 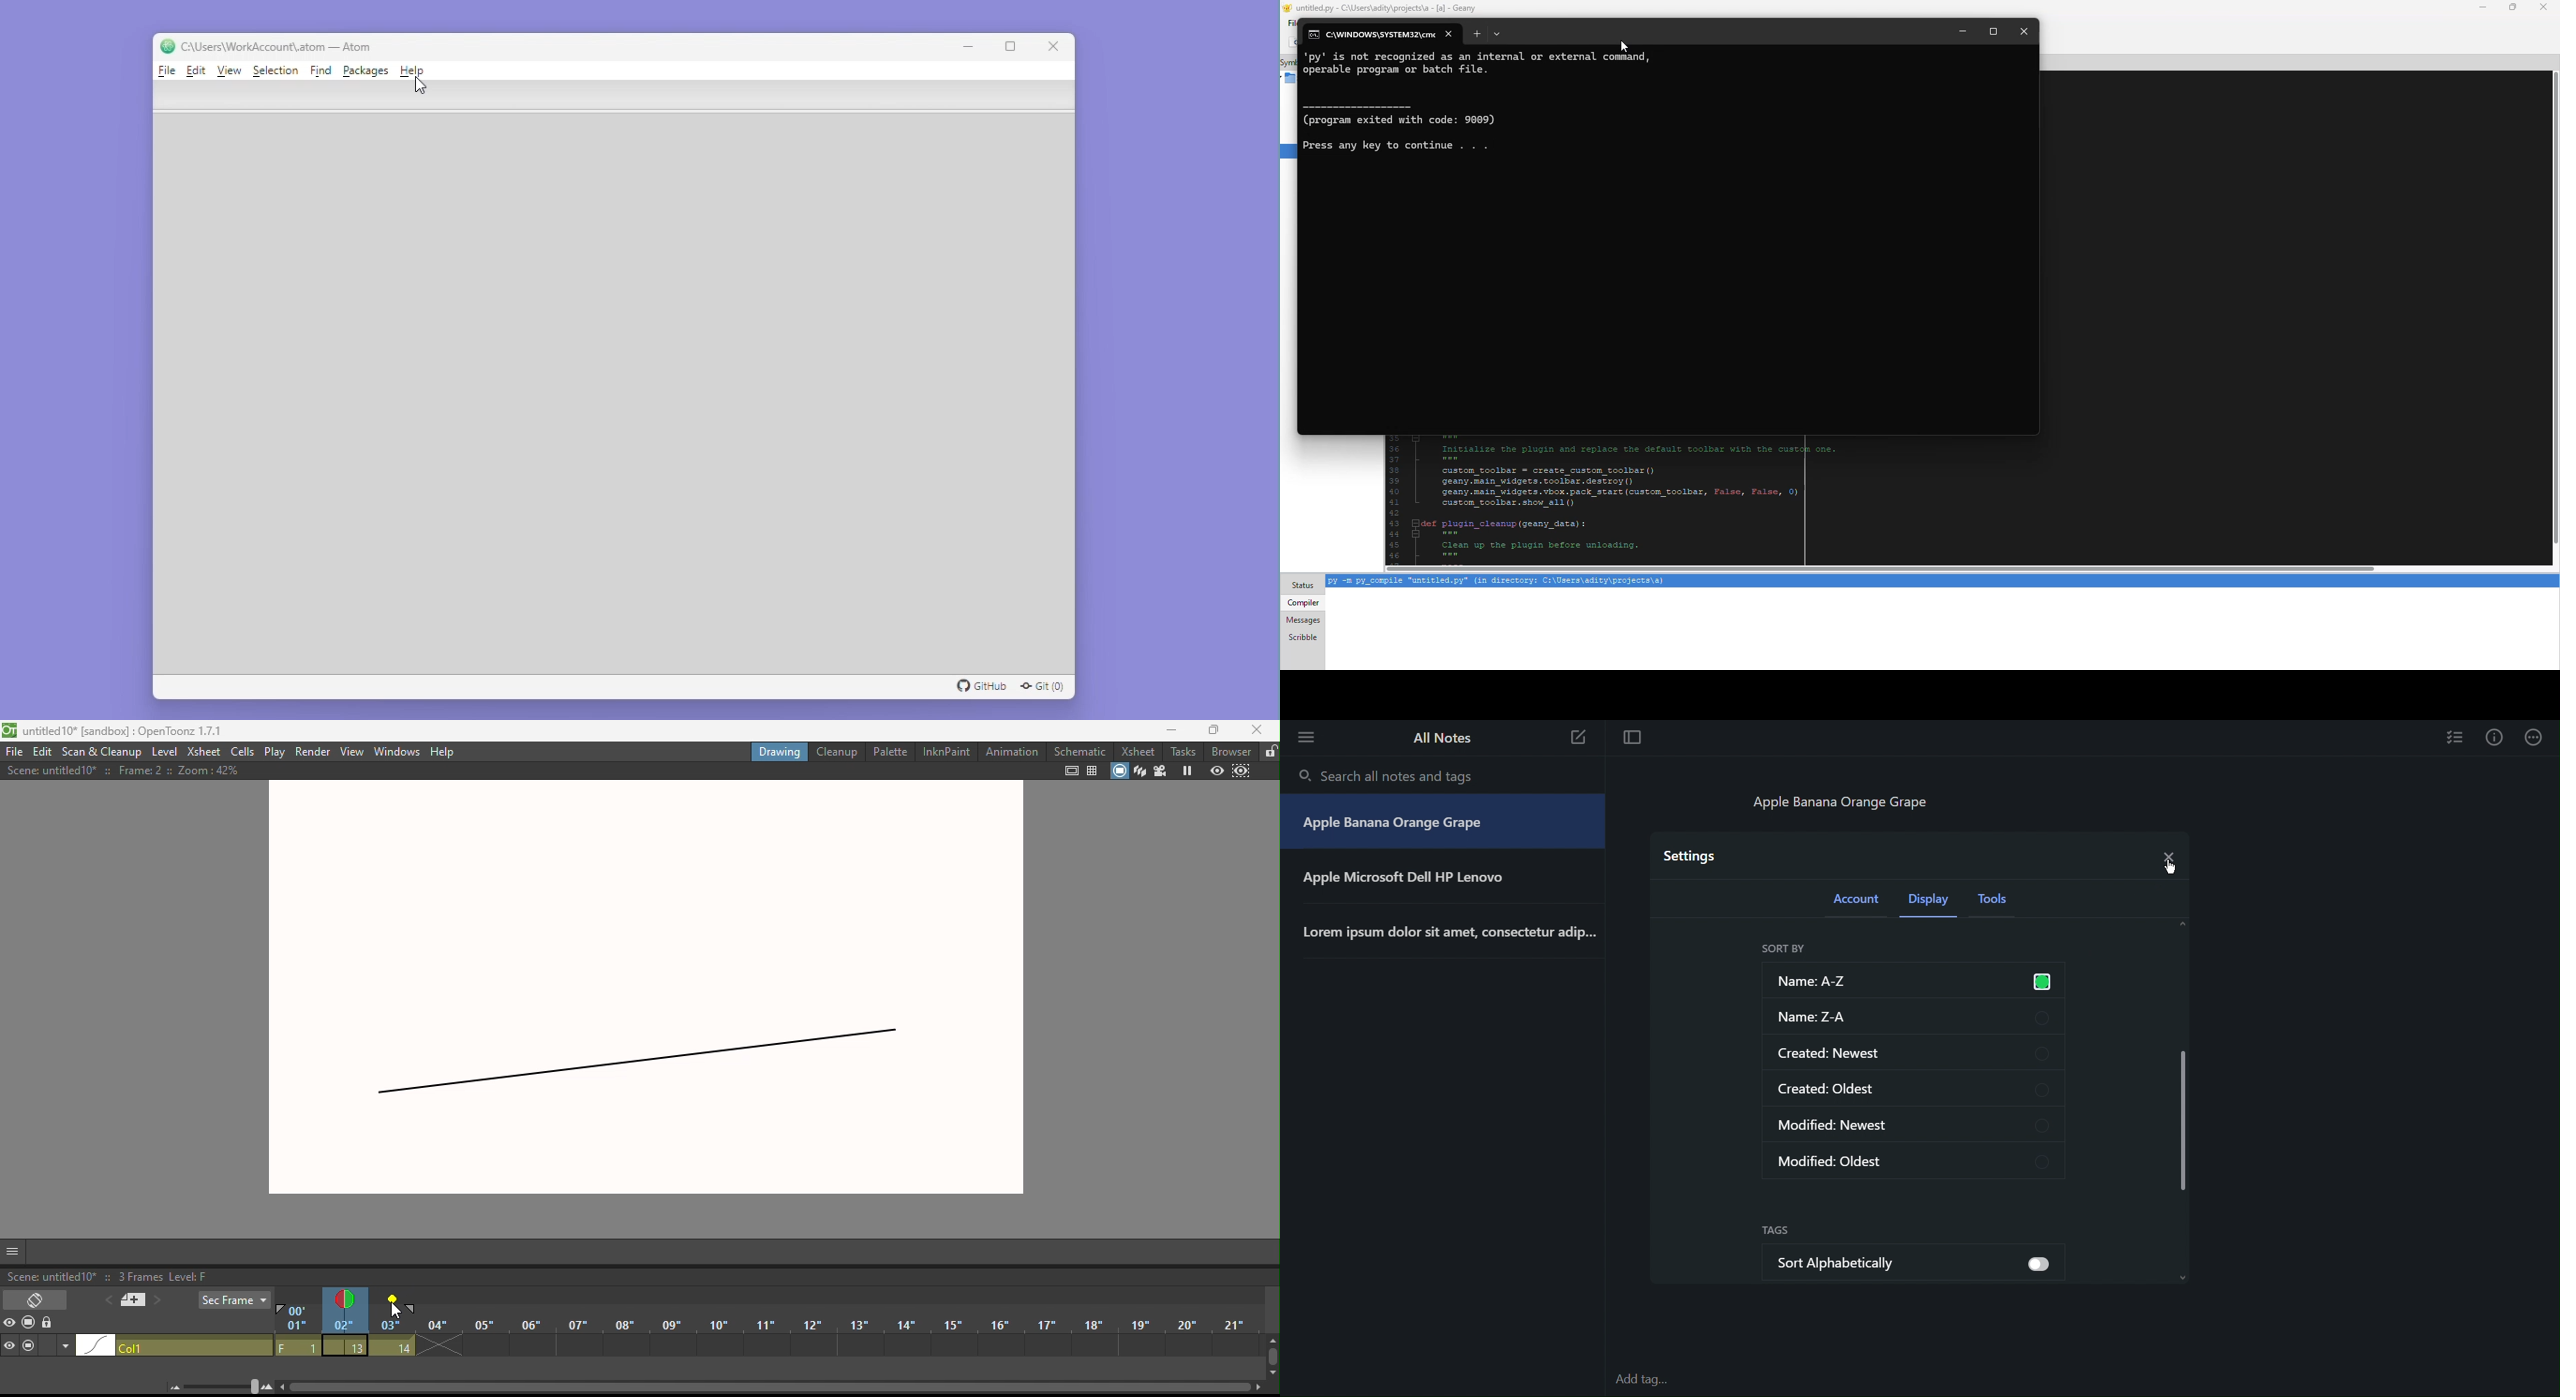 I want to click on Tasks, so click(x=1182, y=751).